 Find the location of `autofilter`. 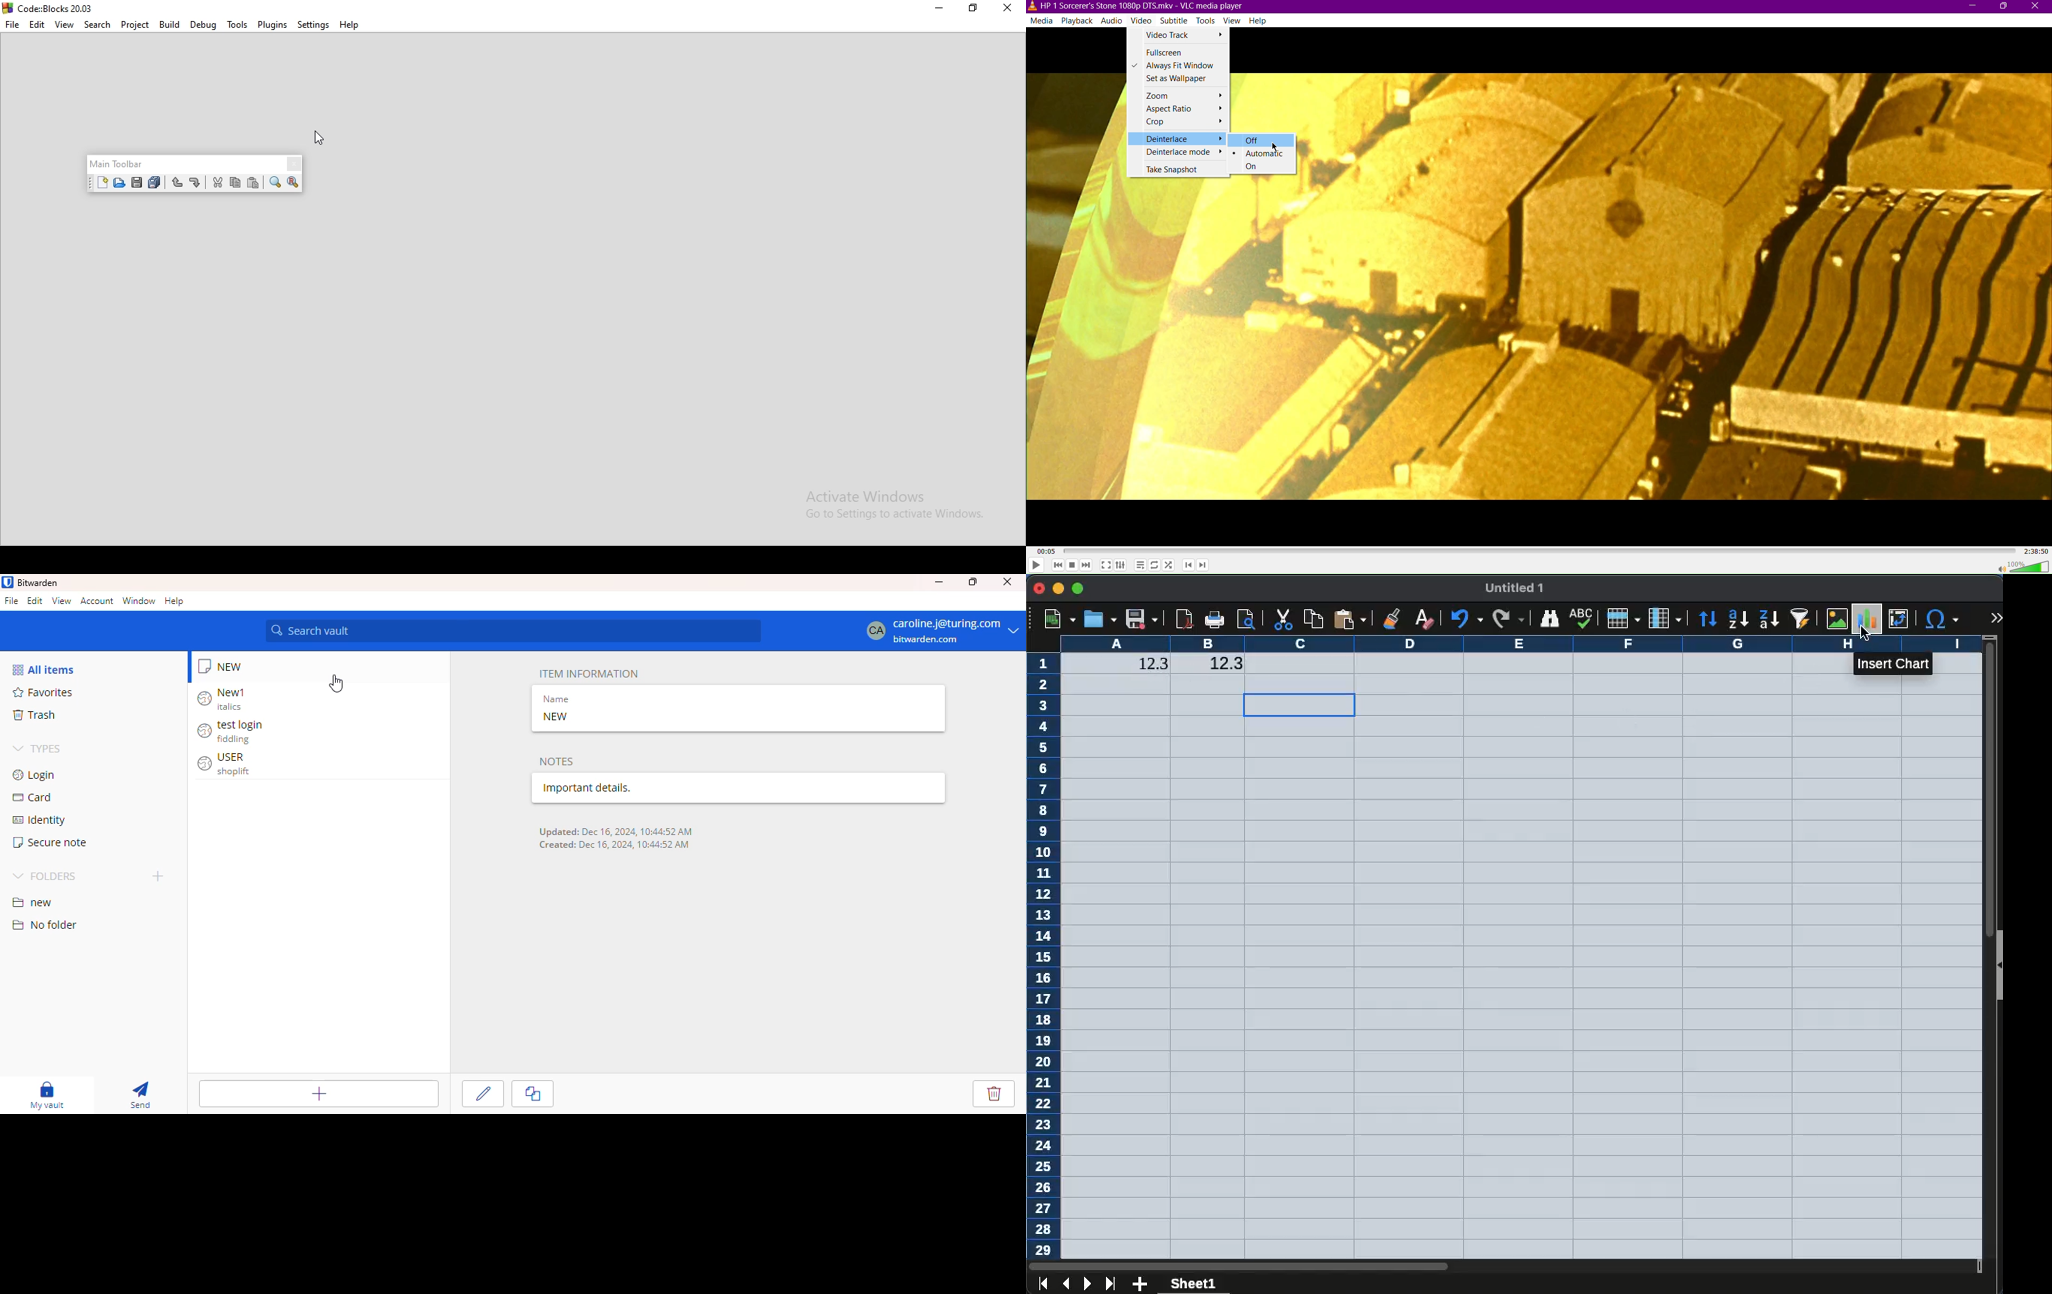

autofilter is located at coordinates (1799, 618).